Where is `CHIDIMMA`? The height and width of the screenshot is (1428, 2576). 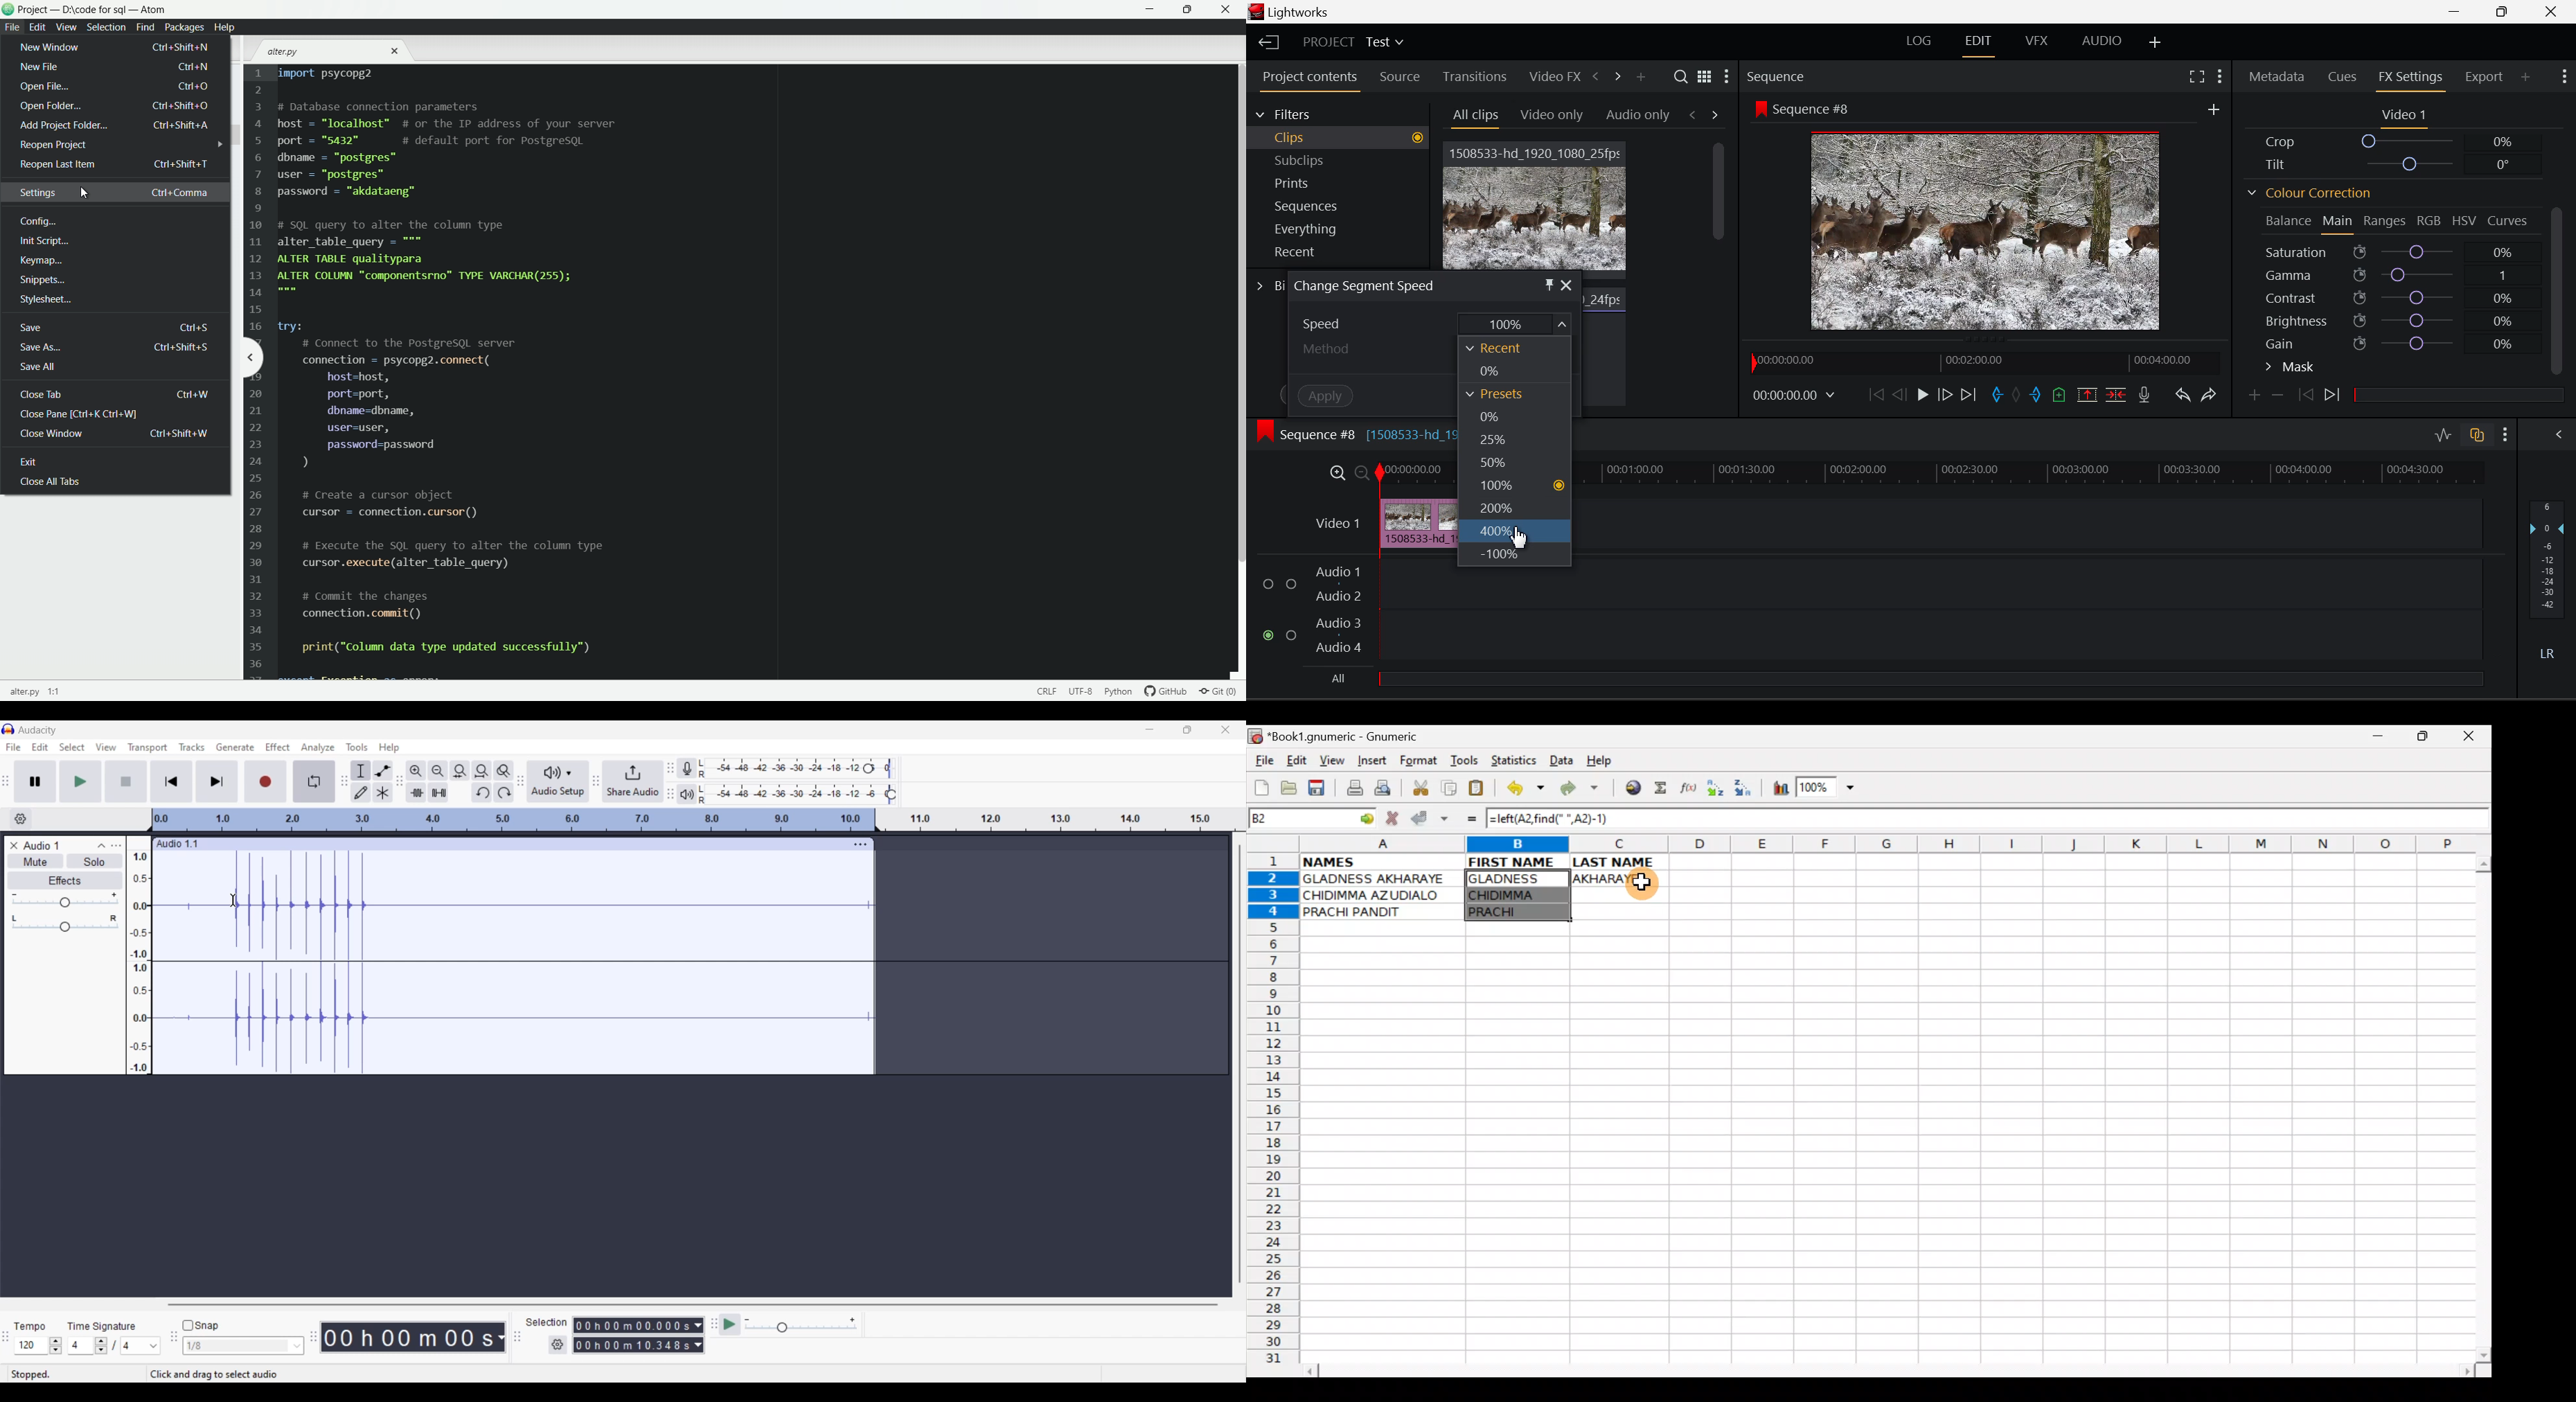
CHIDIMMA is located at coordinates (1517, 894).